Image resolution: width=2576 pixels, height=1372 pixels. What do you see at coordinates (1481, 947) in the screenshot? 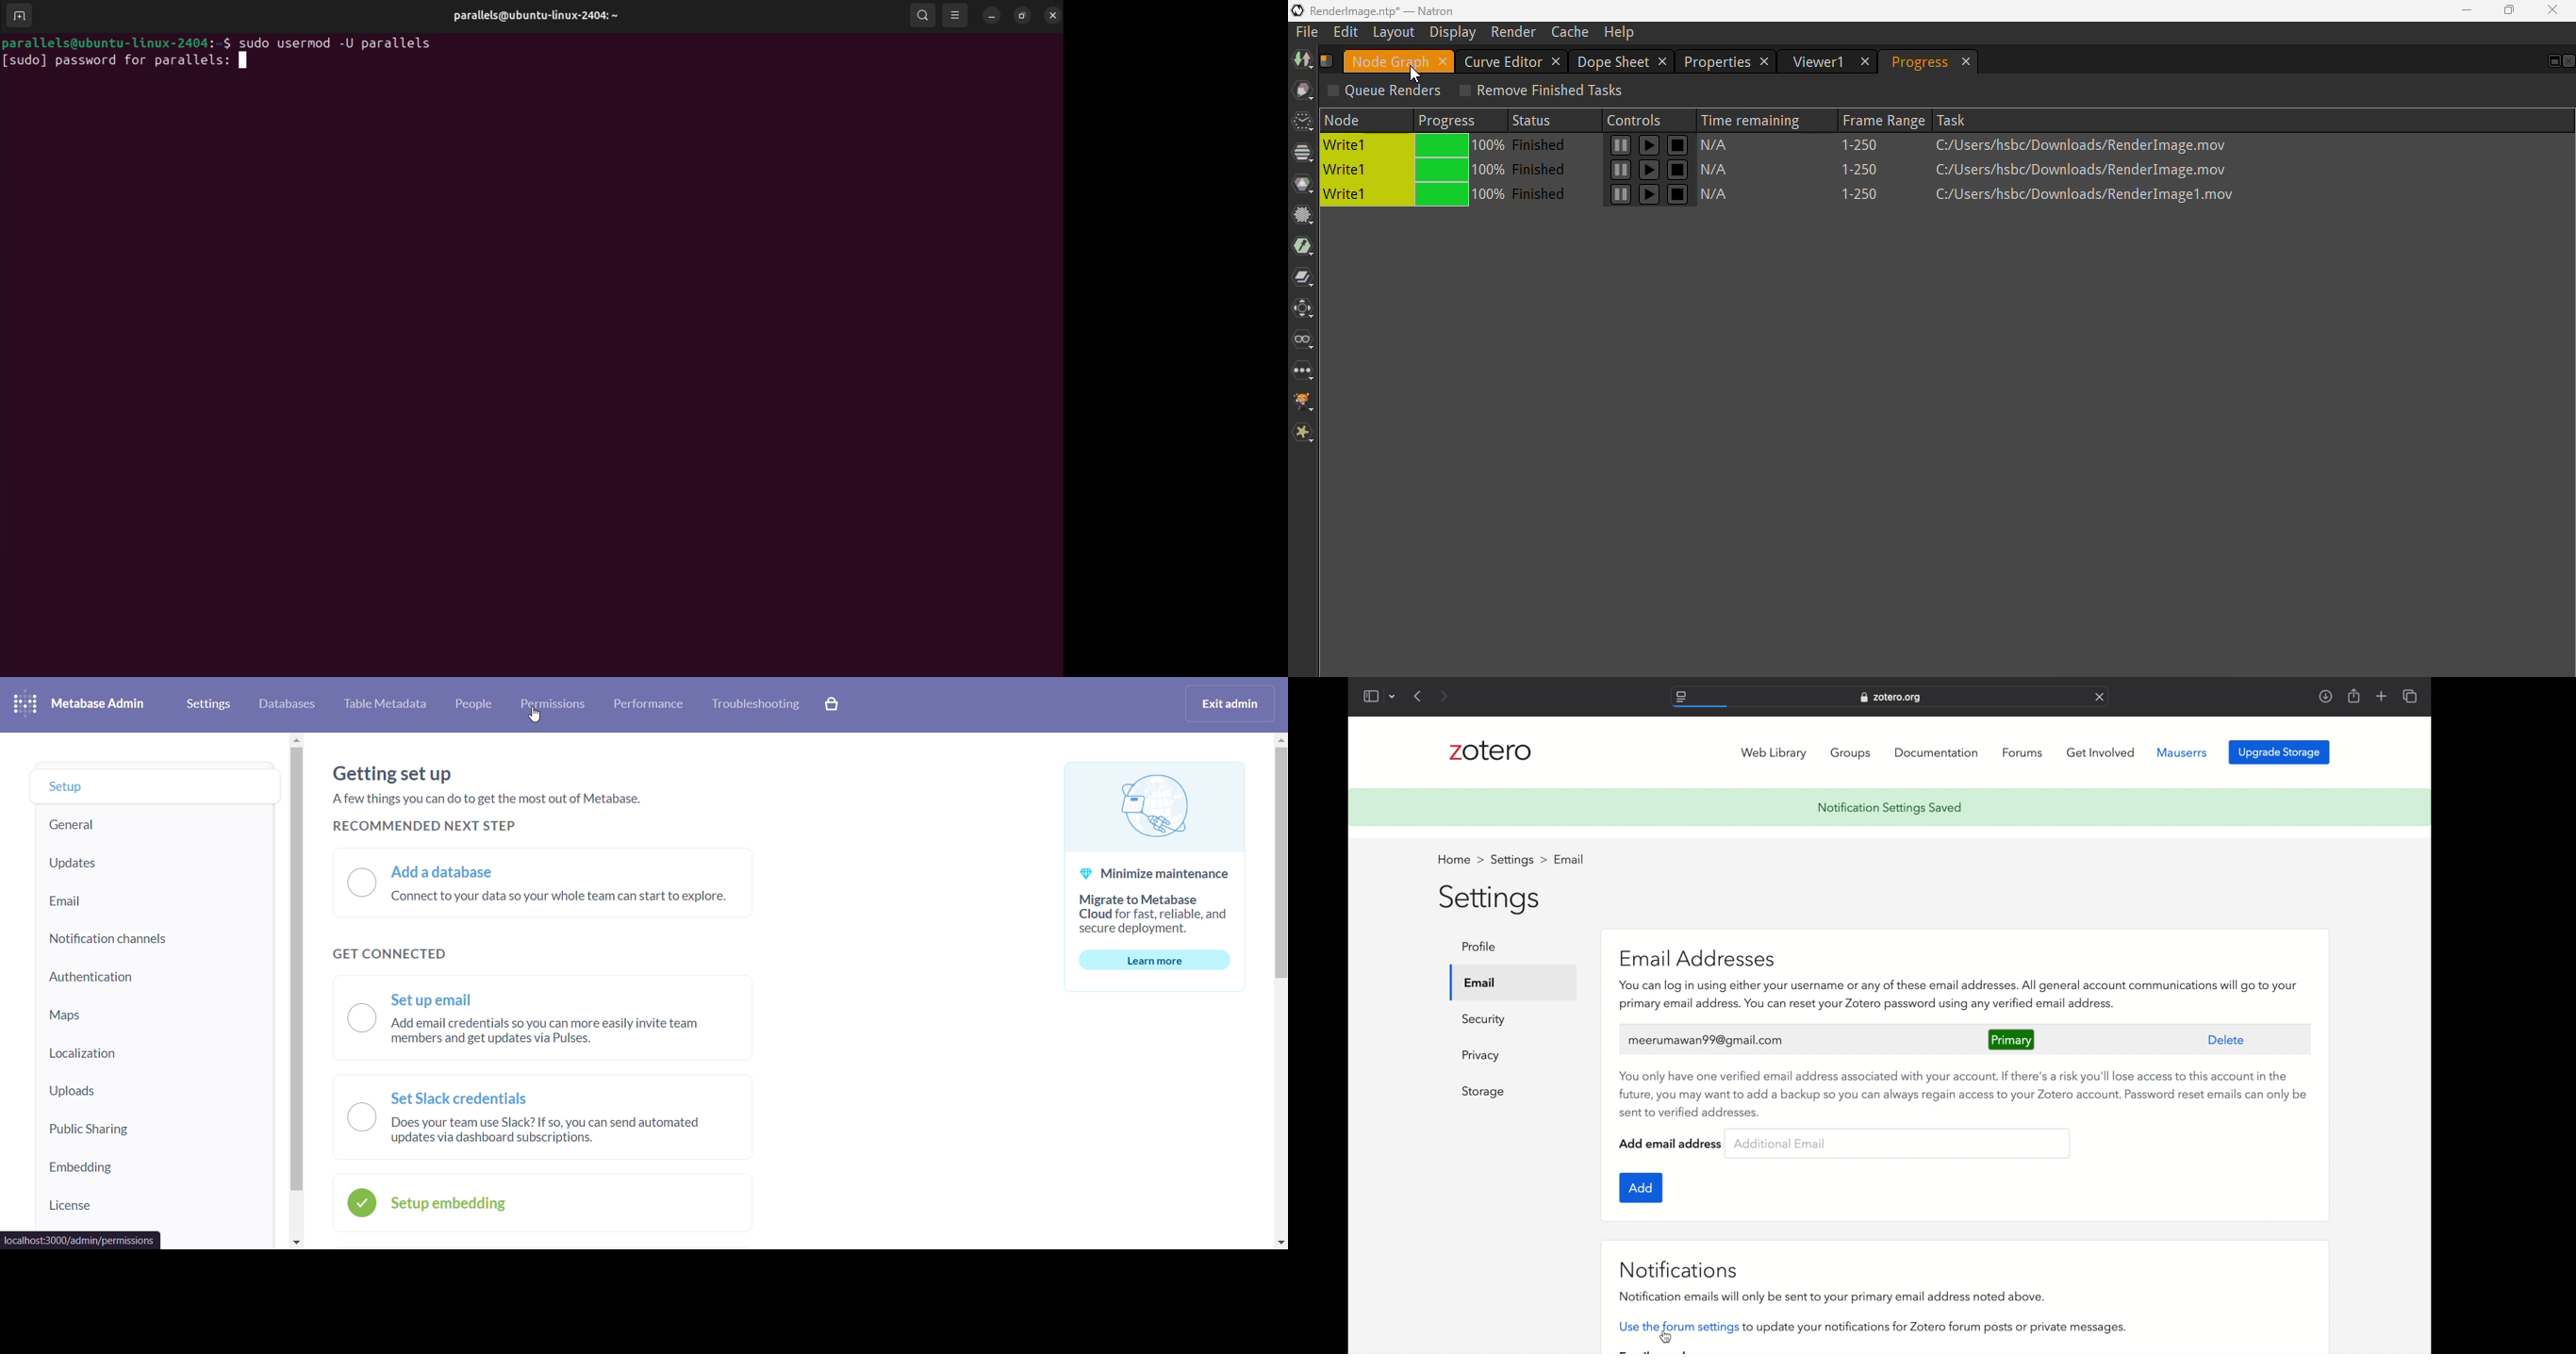
I see `profile` at bounding box center [1481, 947].